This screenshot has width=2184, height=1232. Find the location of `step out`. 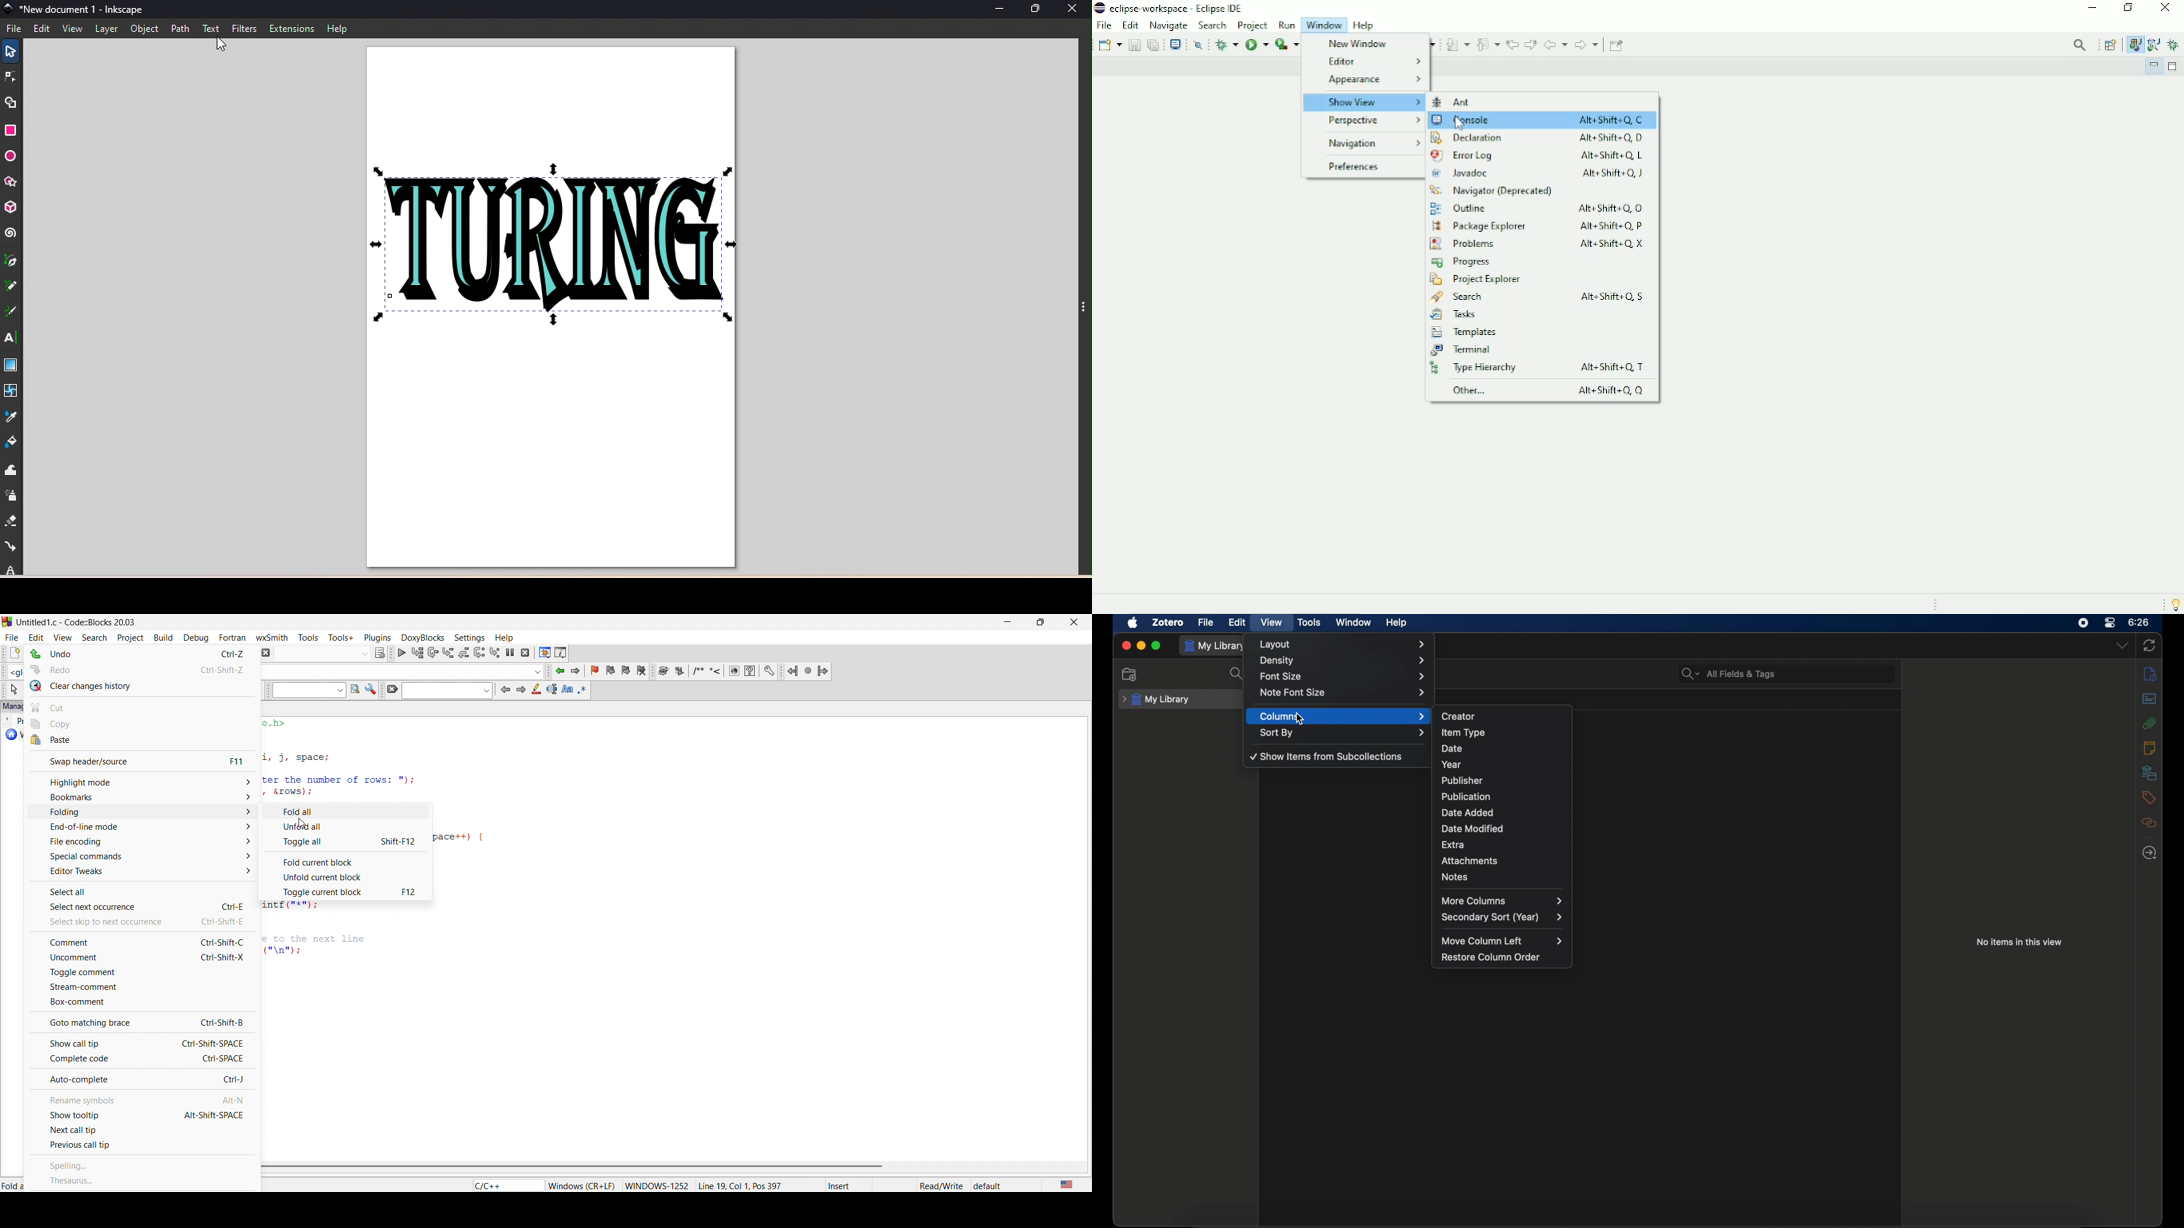

step out is located at coordinates (463, 652).